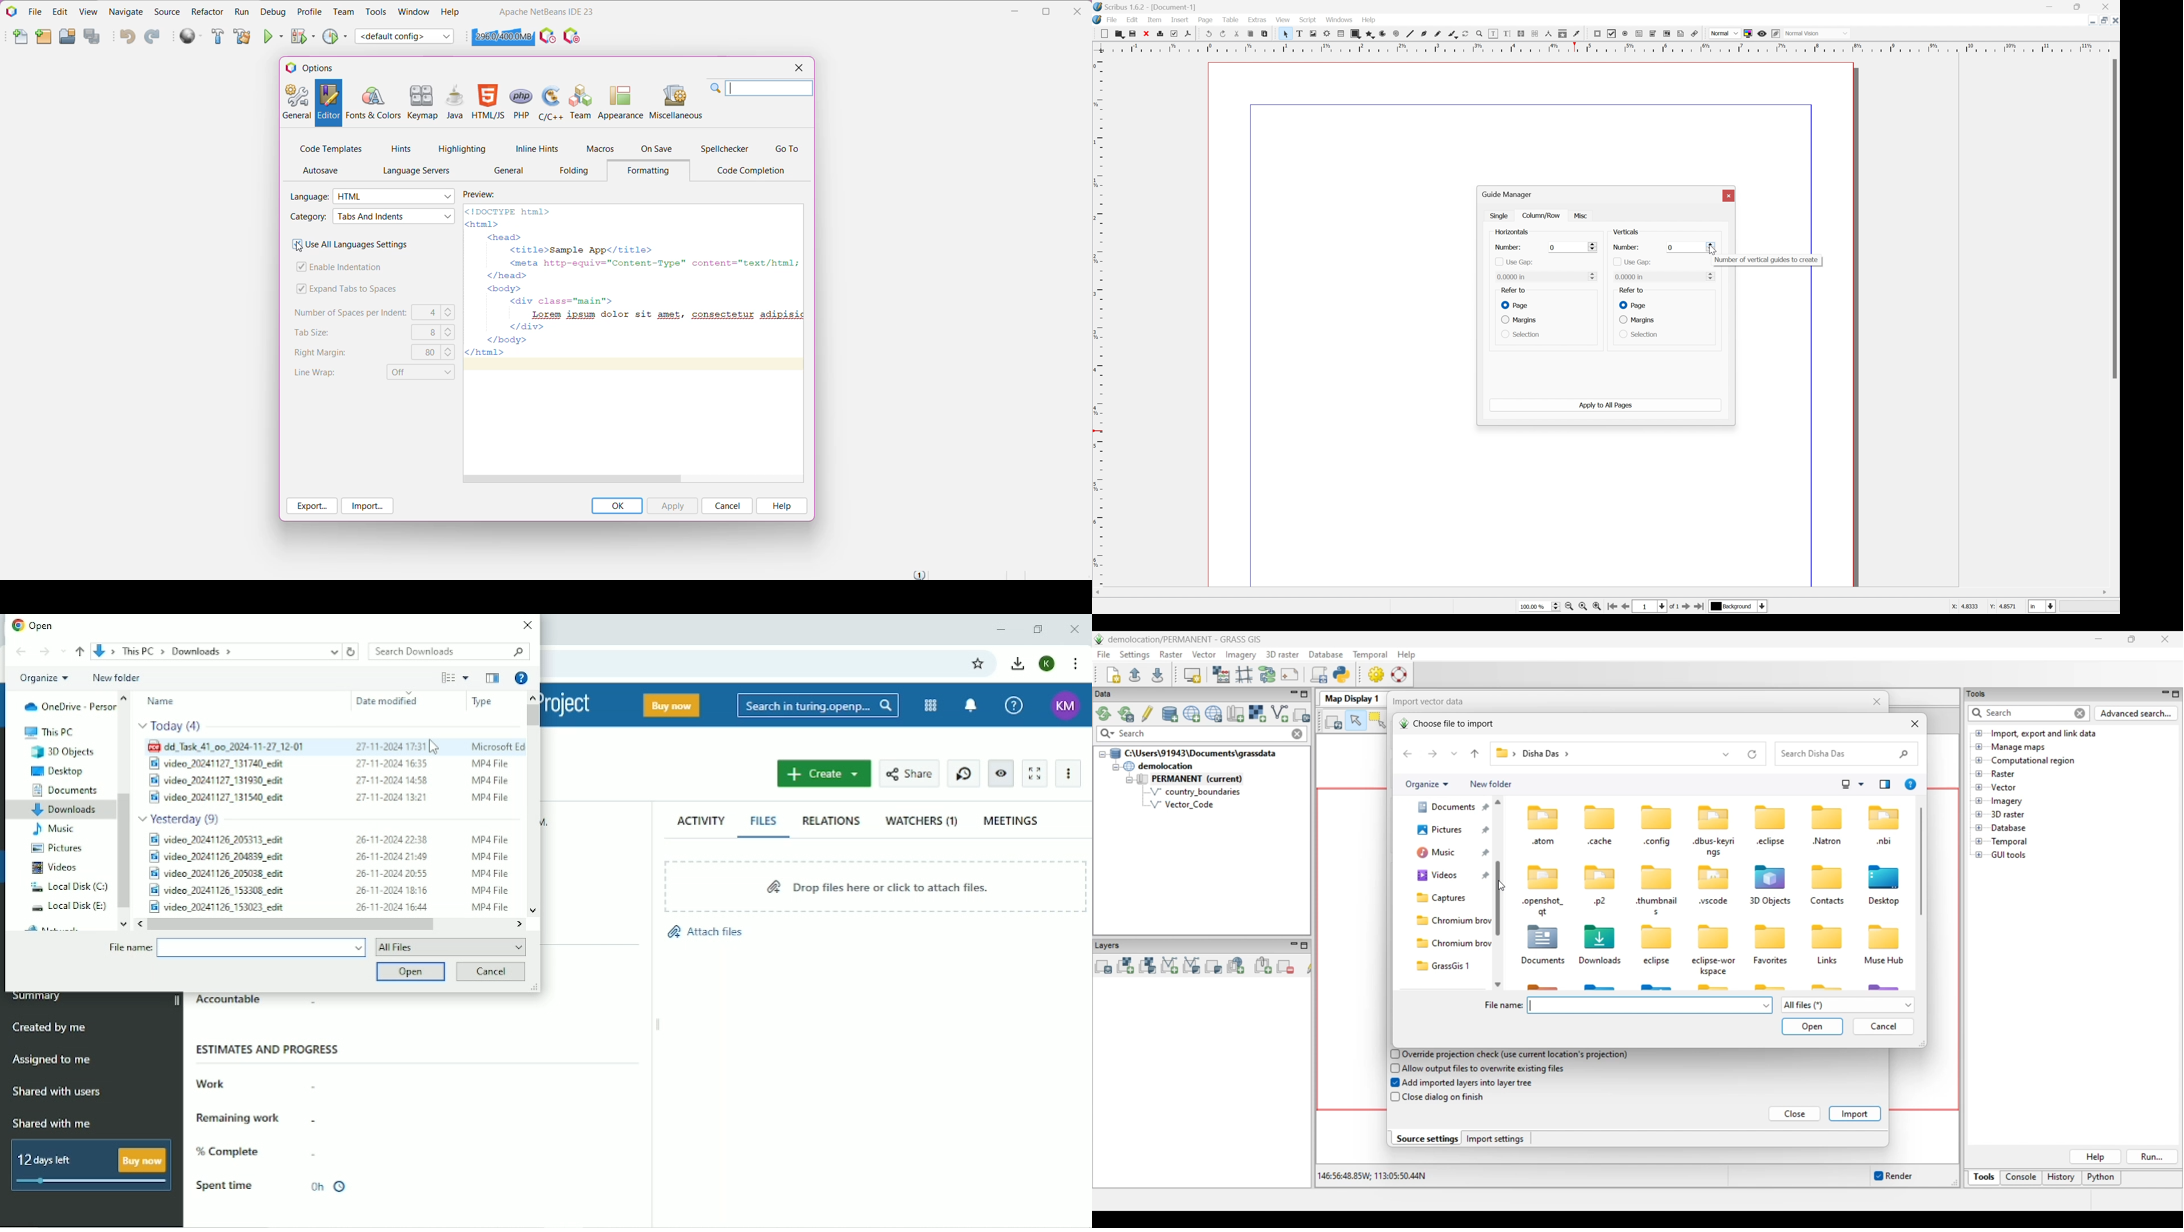 The image size is (2184, 1232). What do you see at coordinates (1164, 35) in the screenshot?
I see `print` at bounding box center [1164, 35].